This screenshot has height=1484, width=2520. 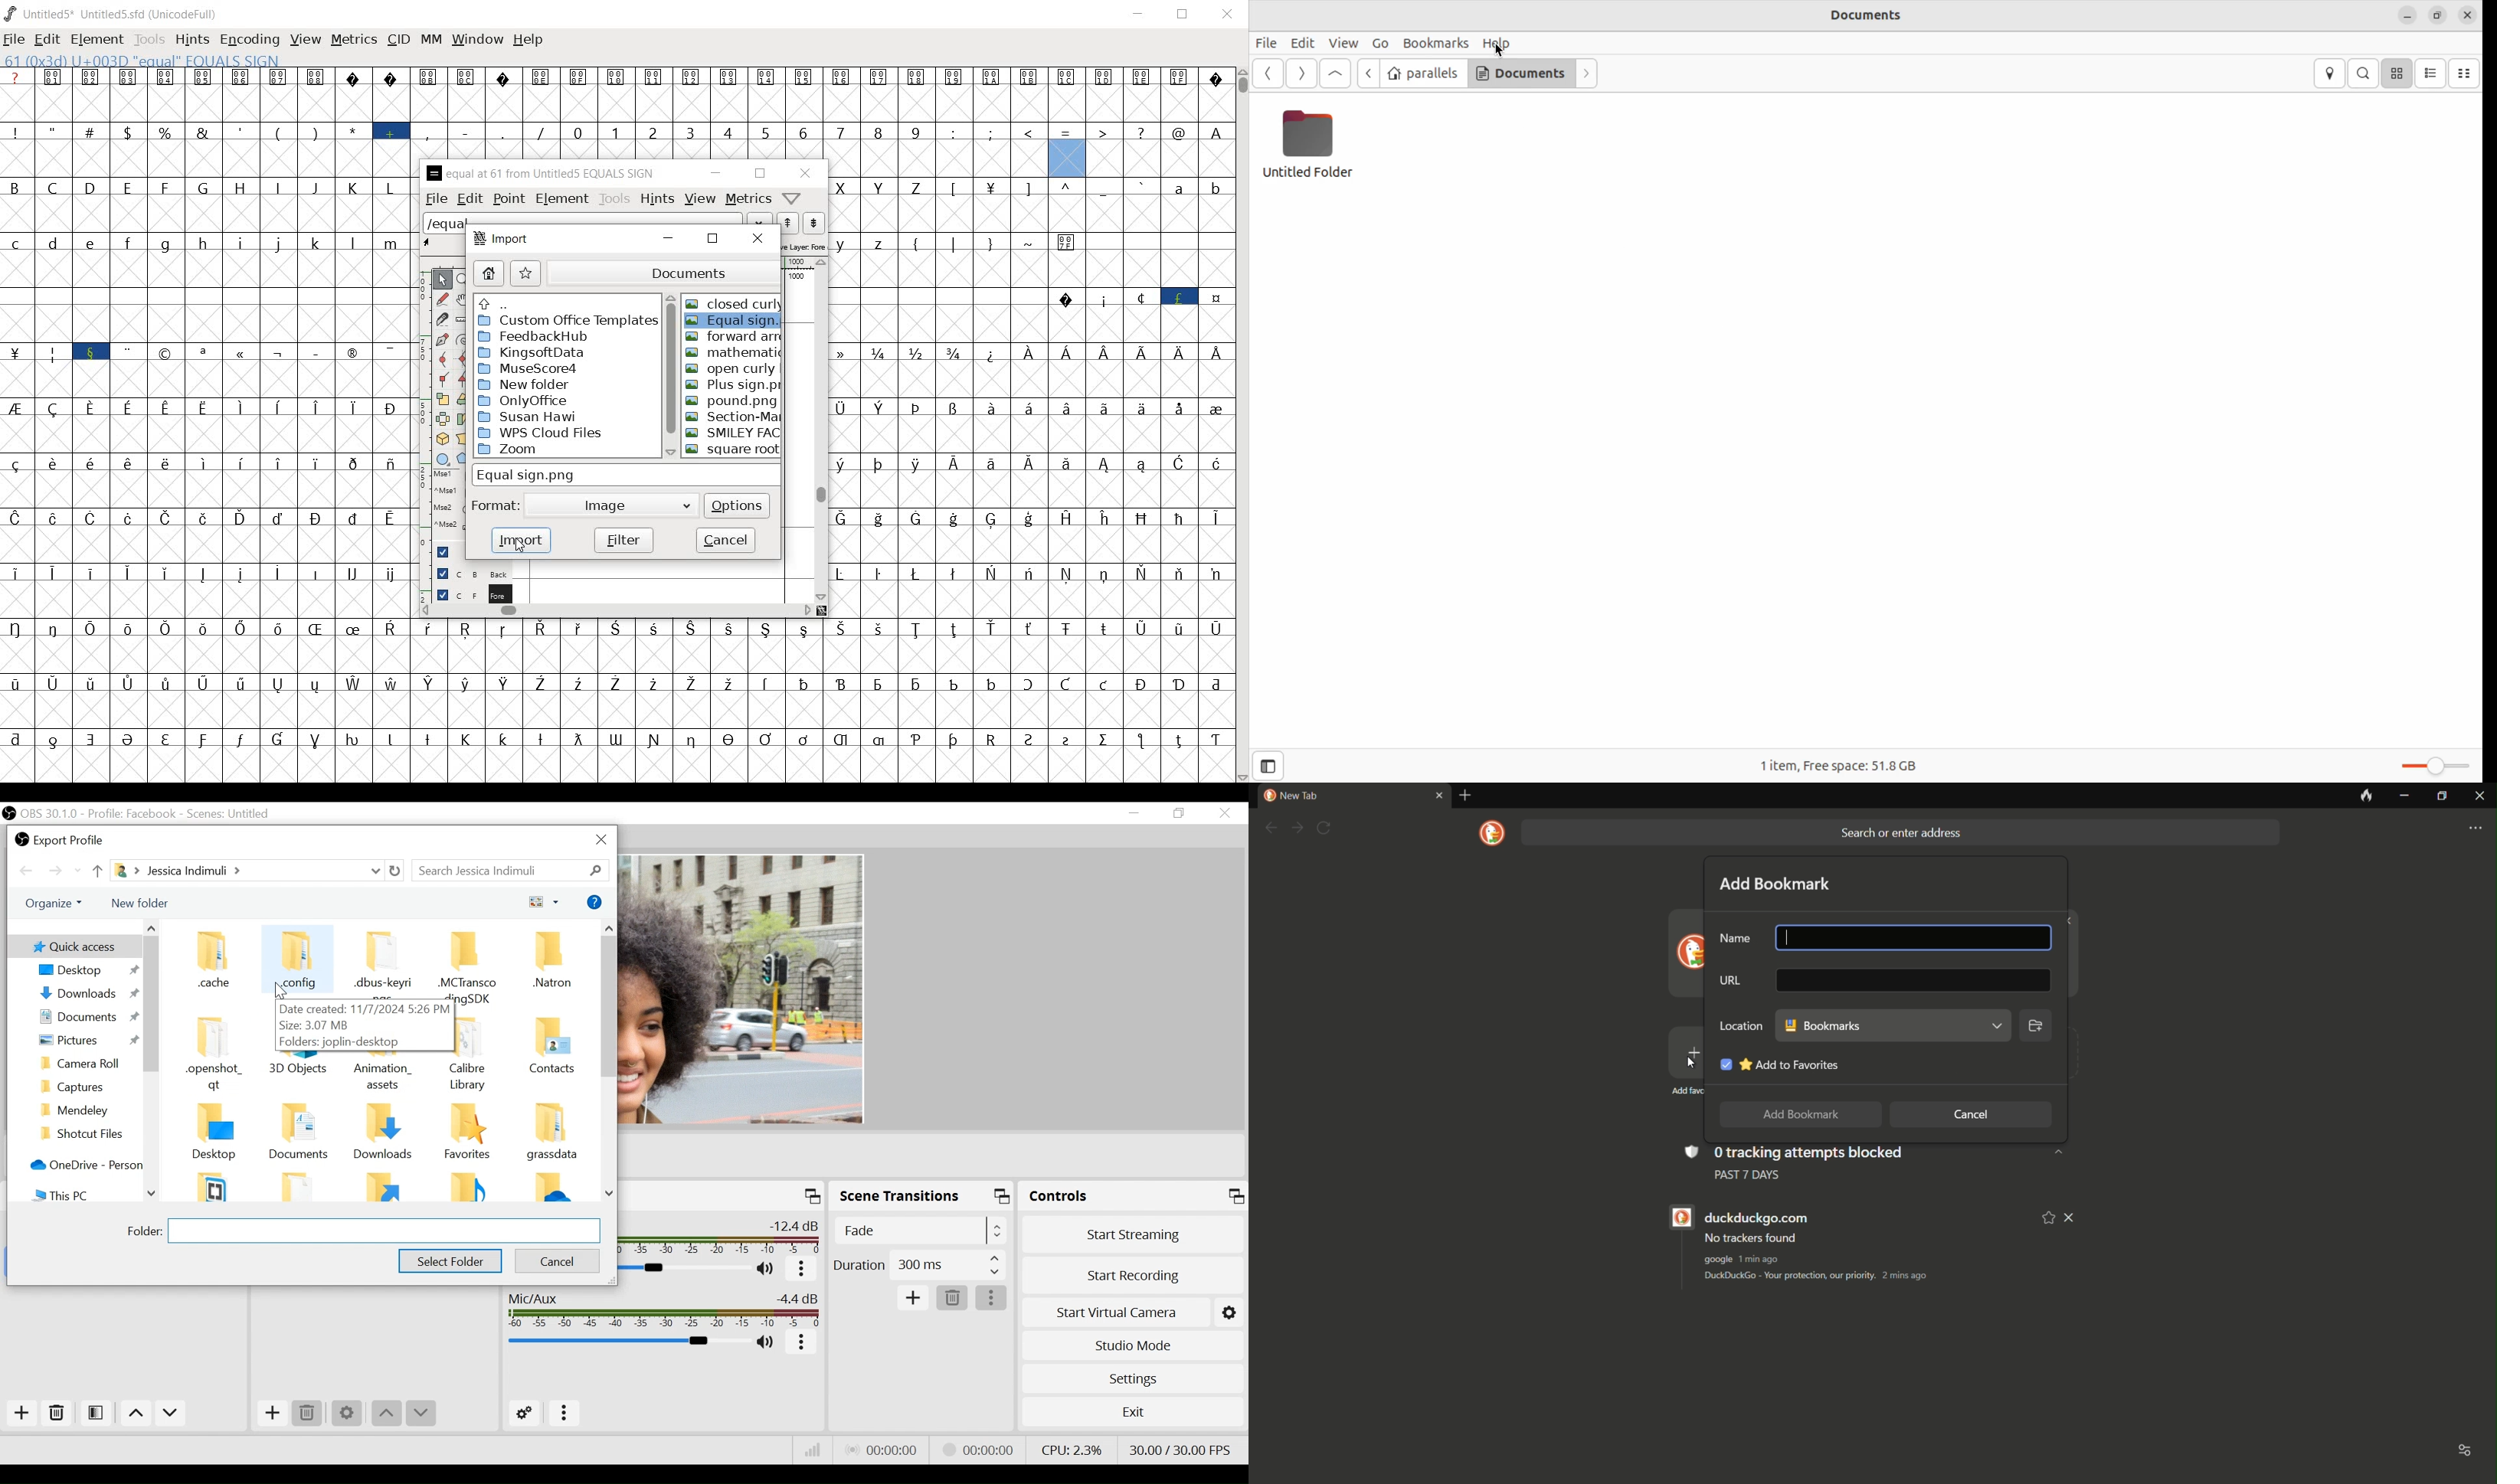 I want to click on icon view, so click(x=2398, y=73).